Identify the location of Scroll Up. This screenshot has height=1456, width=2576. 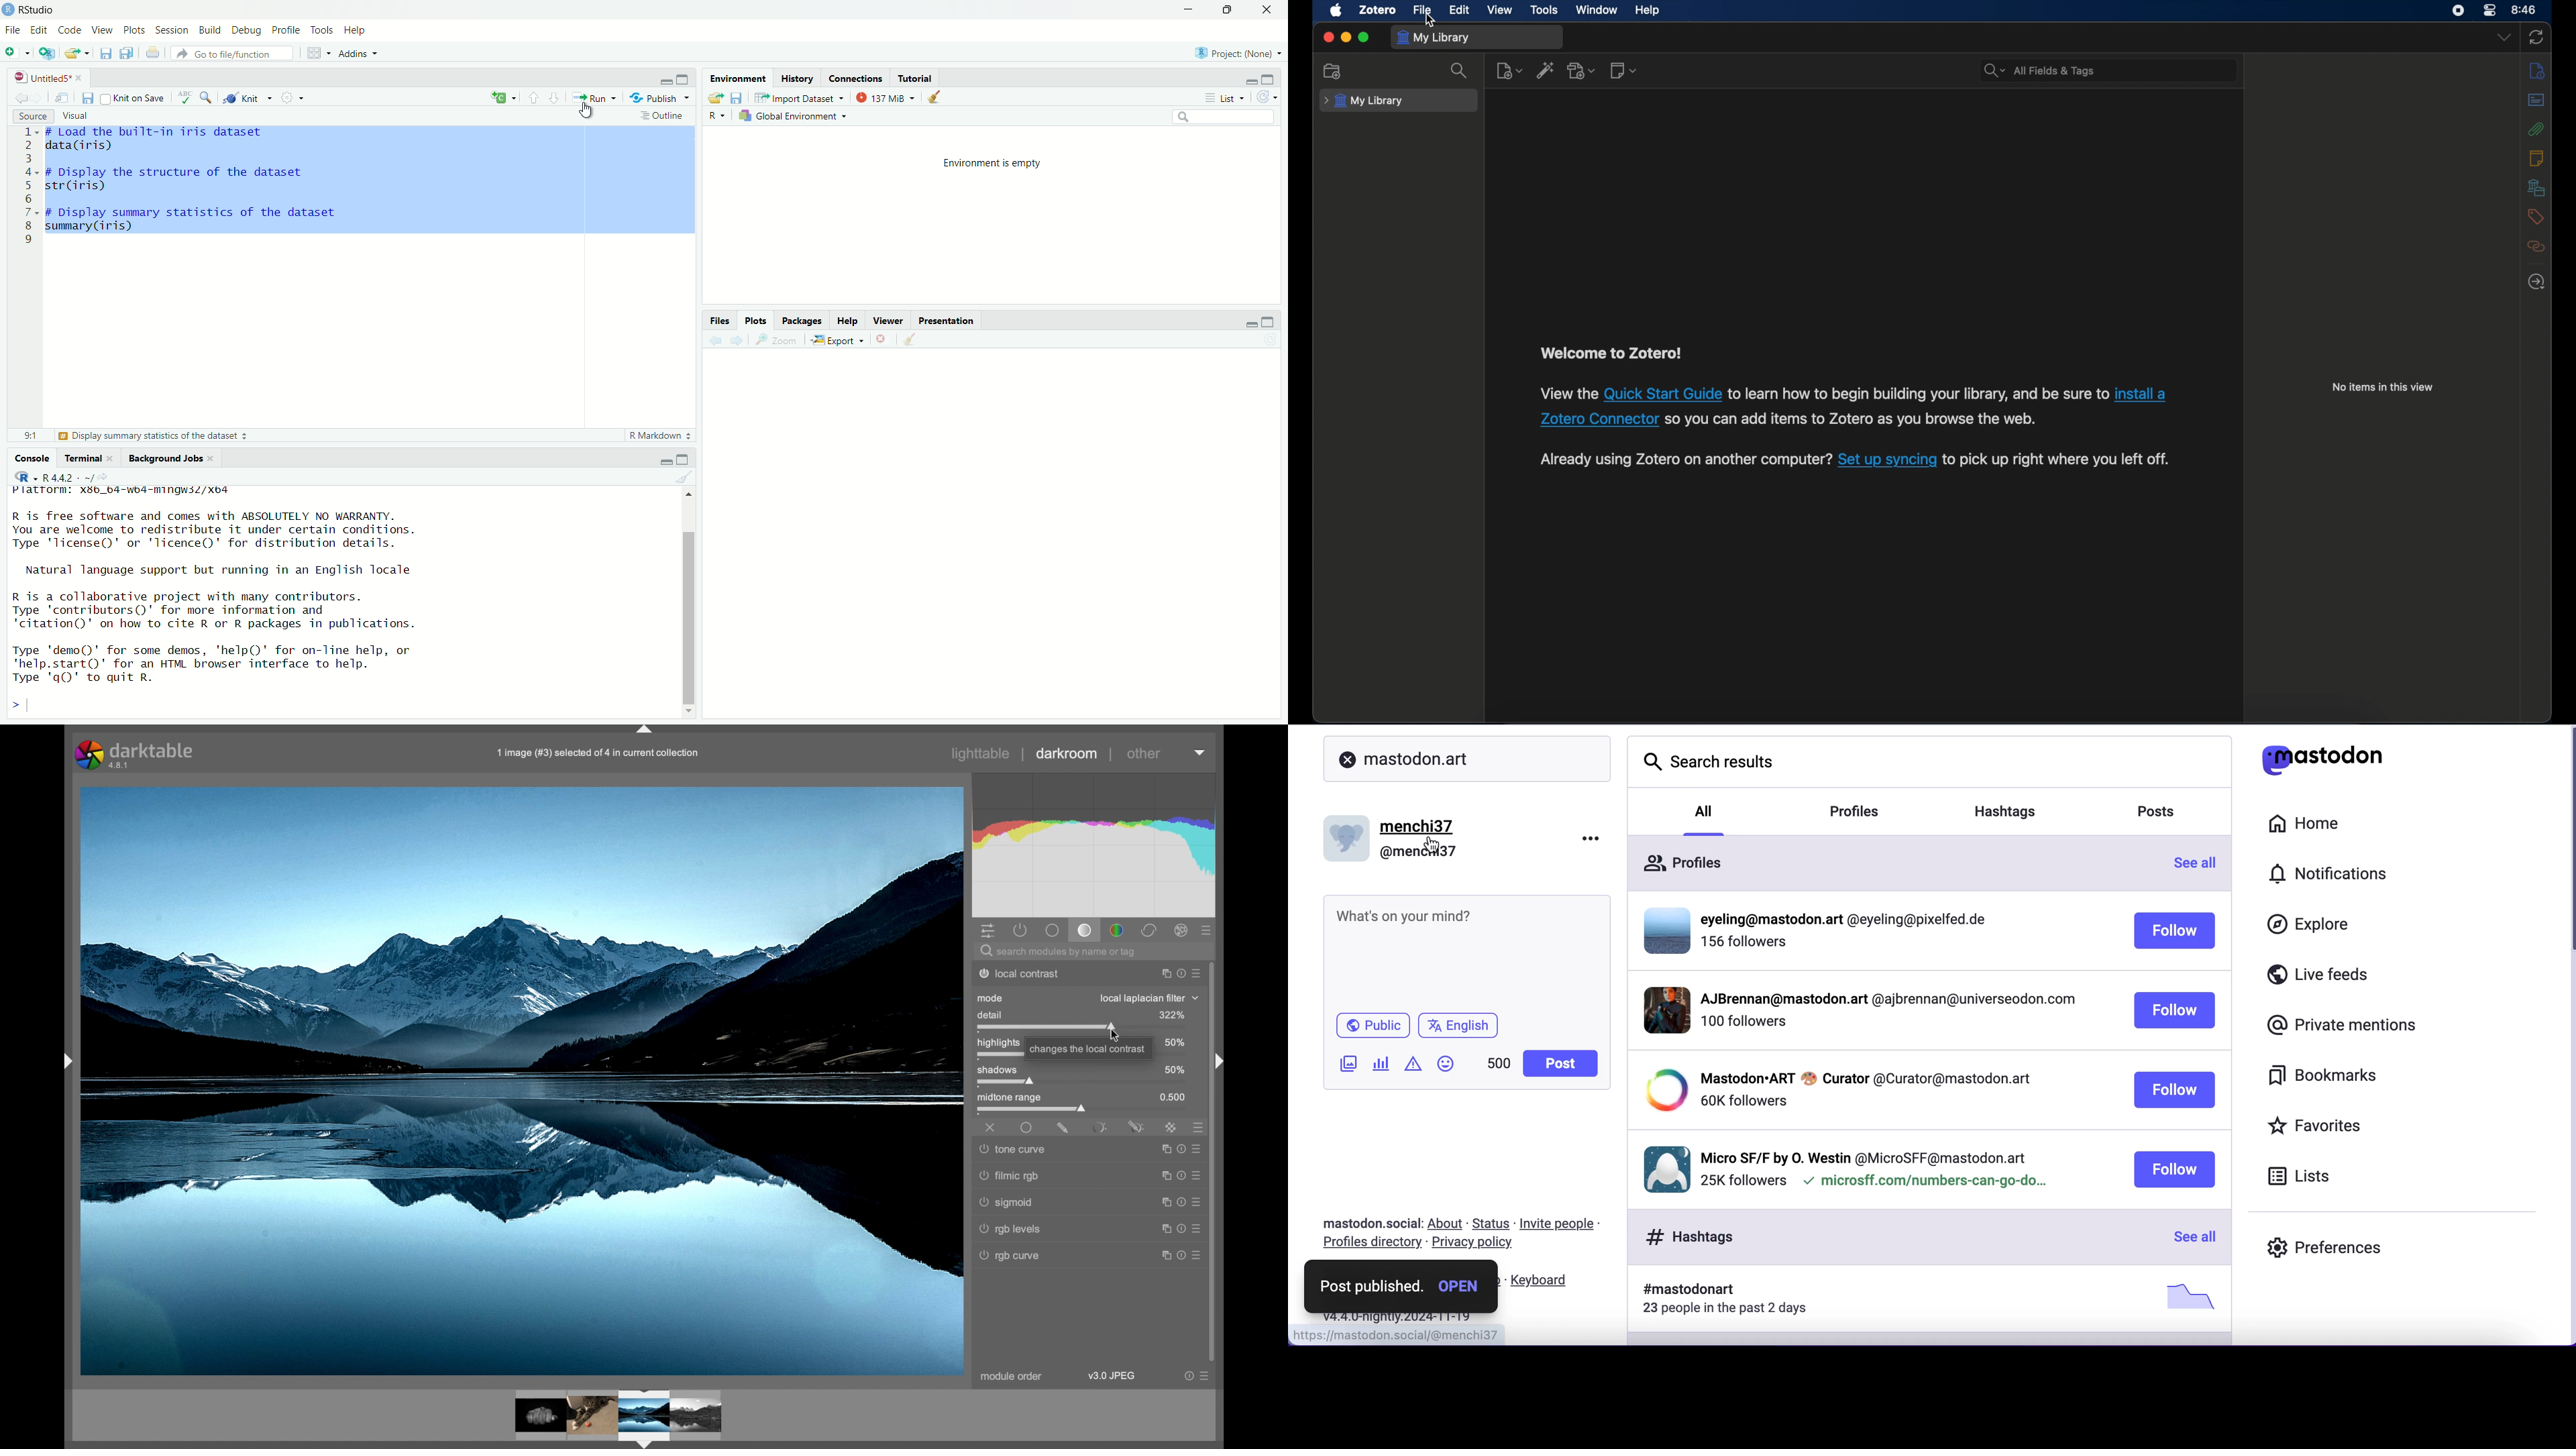
(691, 492).